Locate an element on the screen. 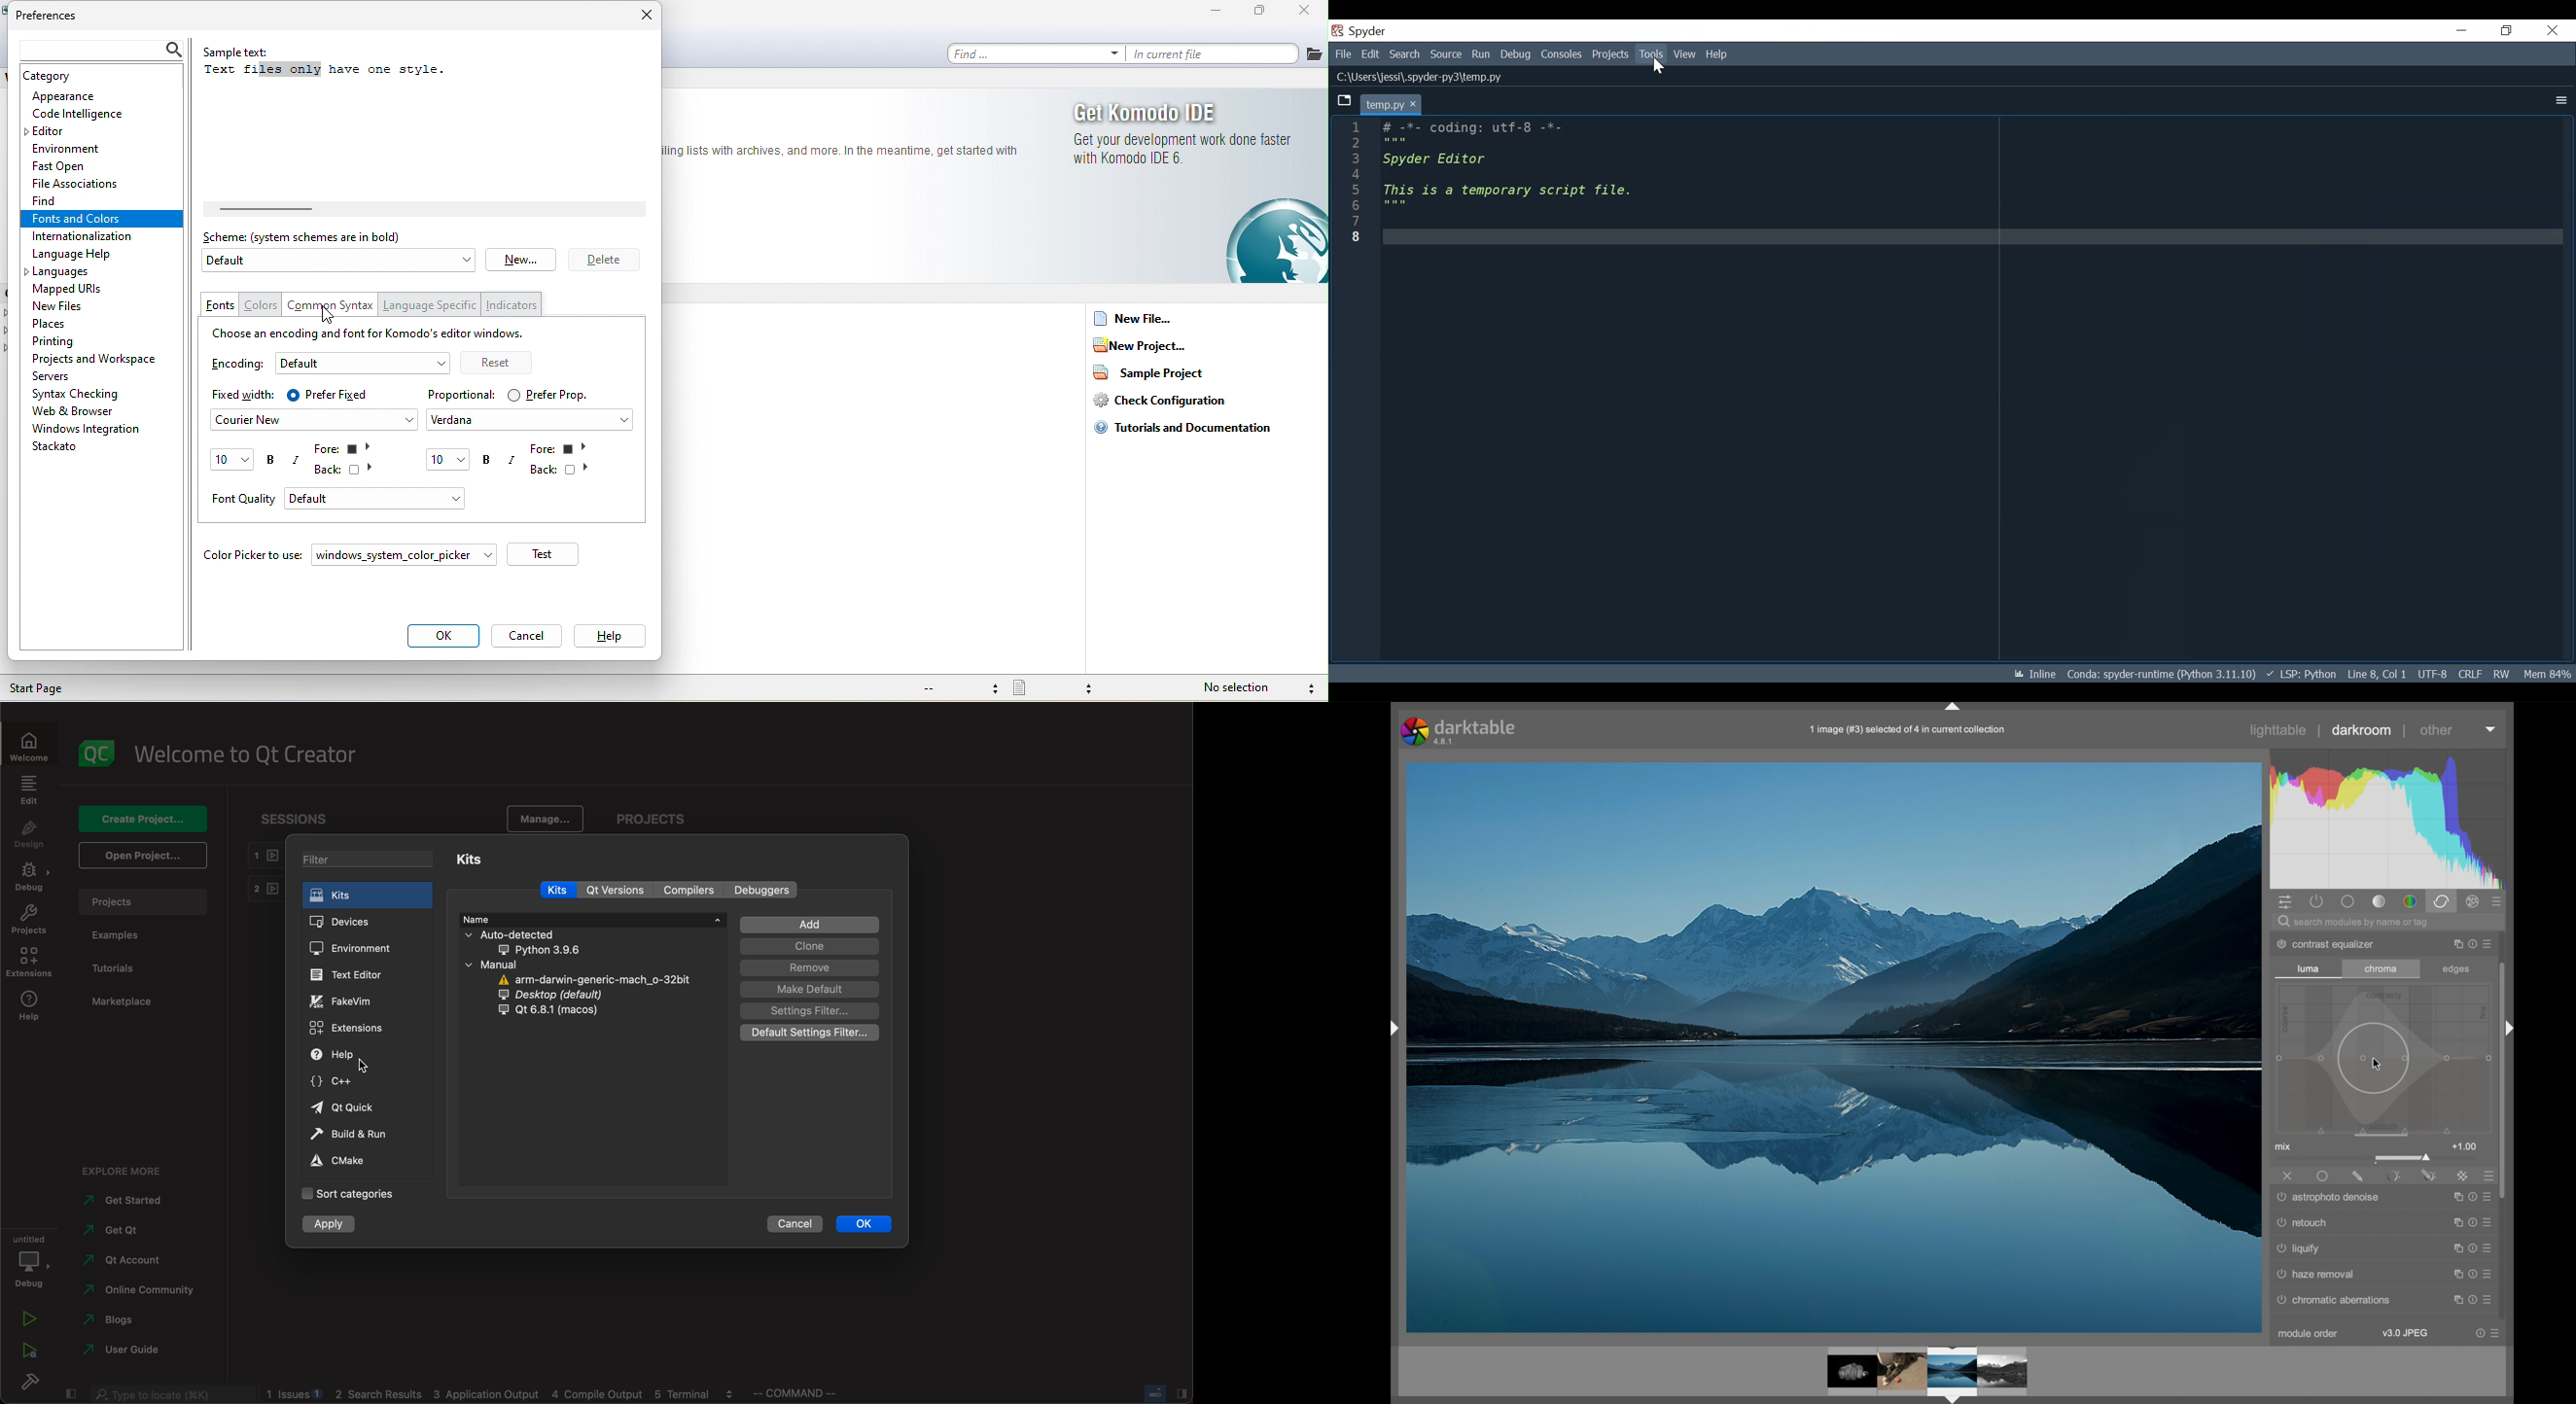  File is located at coordinates (1345, 55).